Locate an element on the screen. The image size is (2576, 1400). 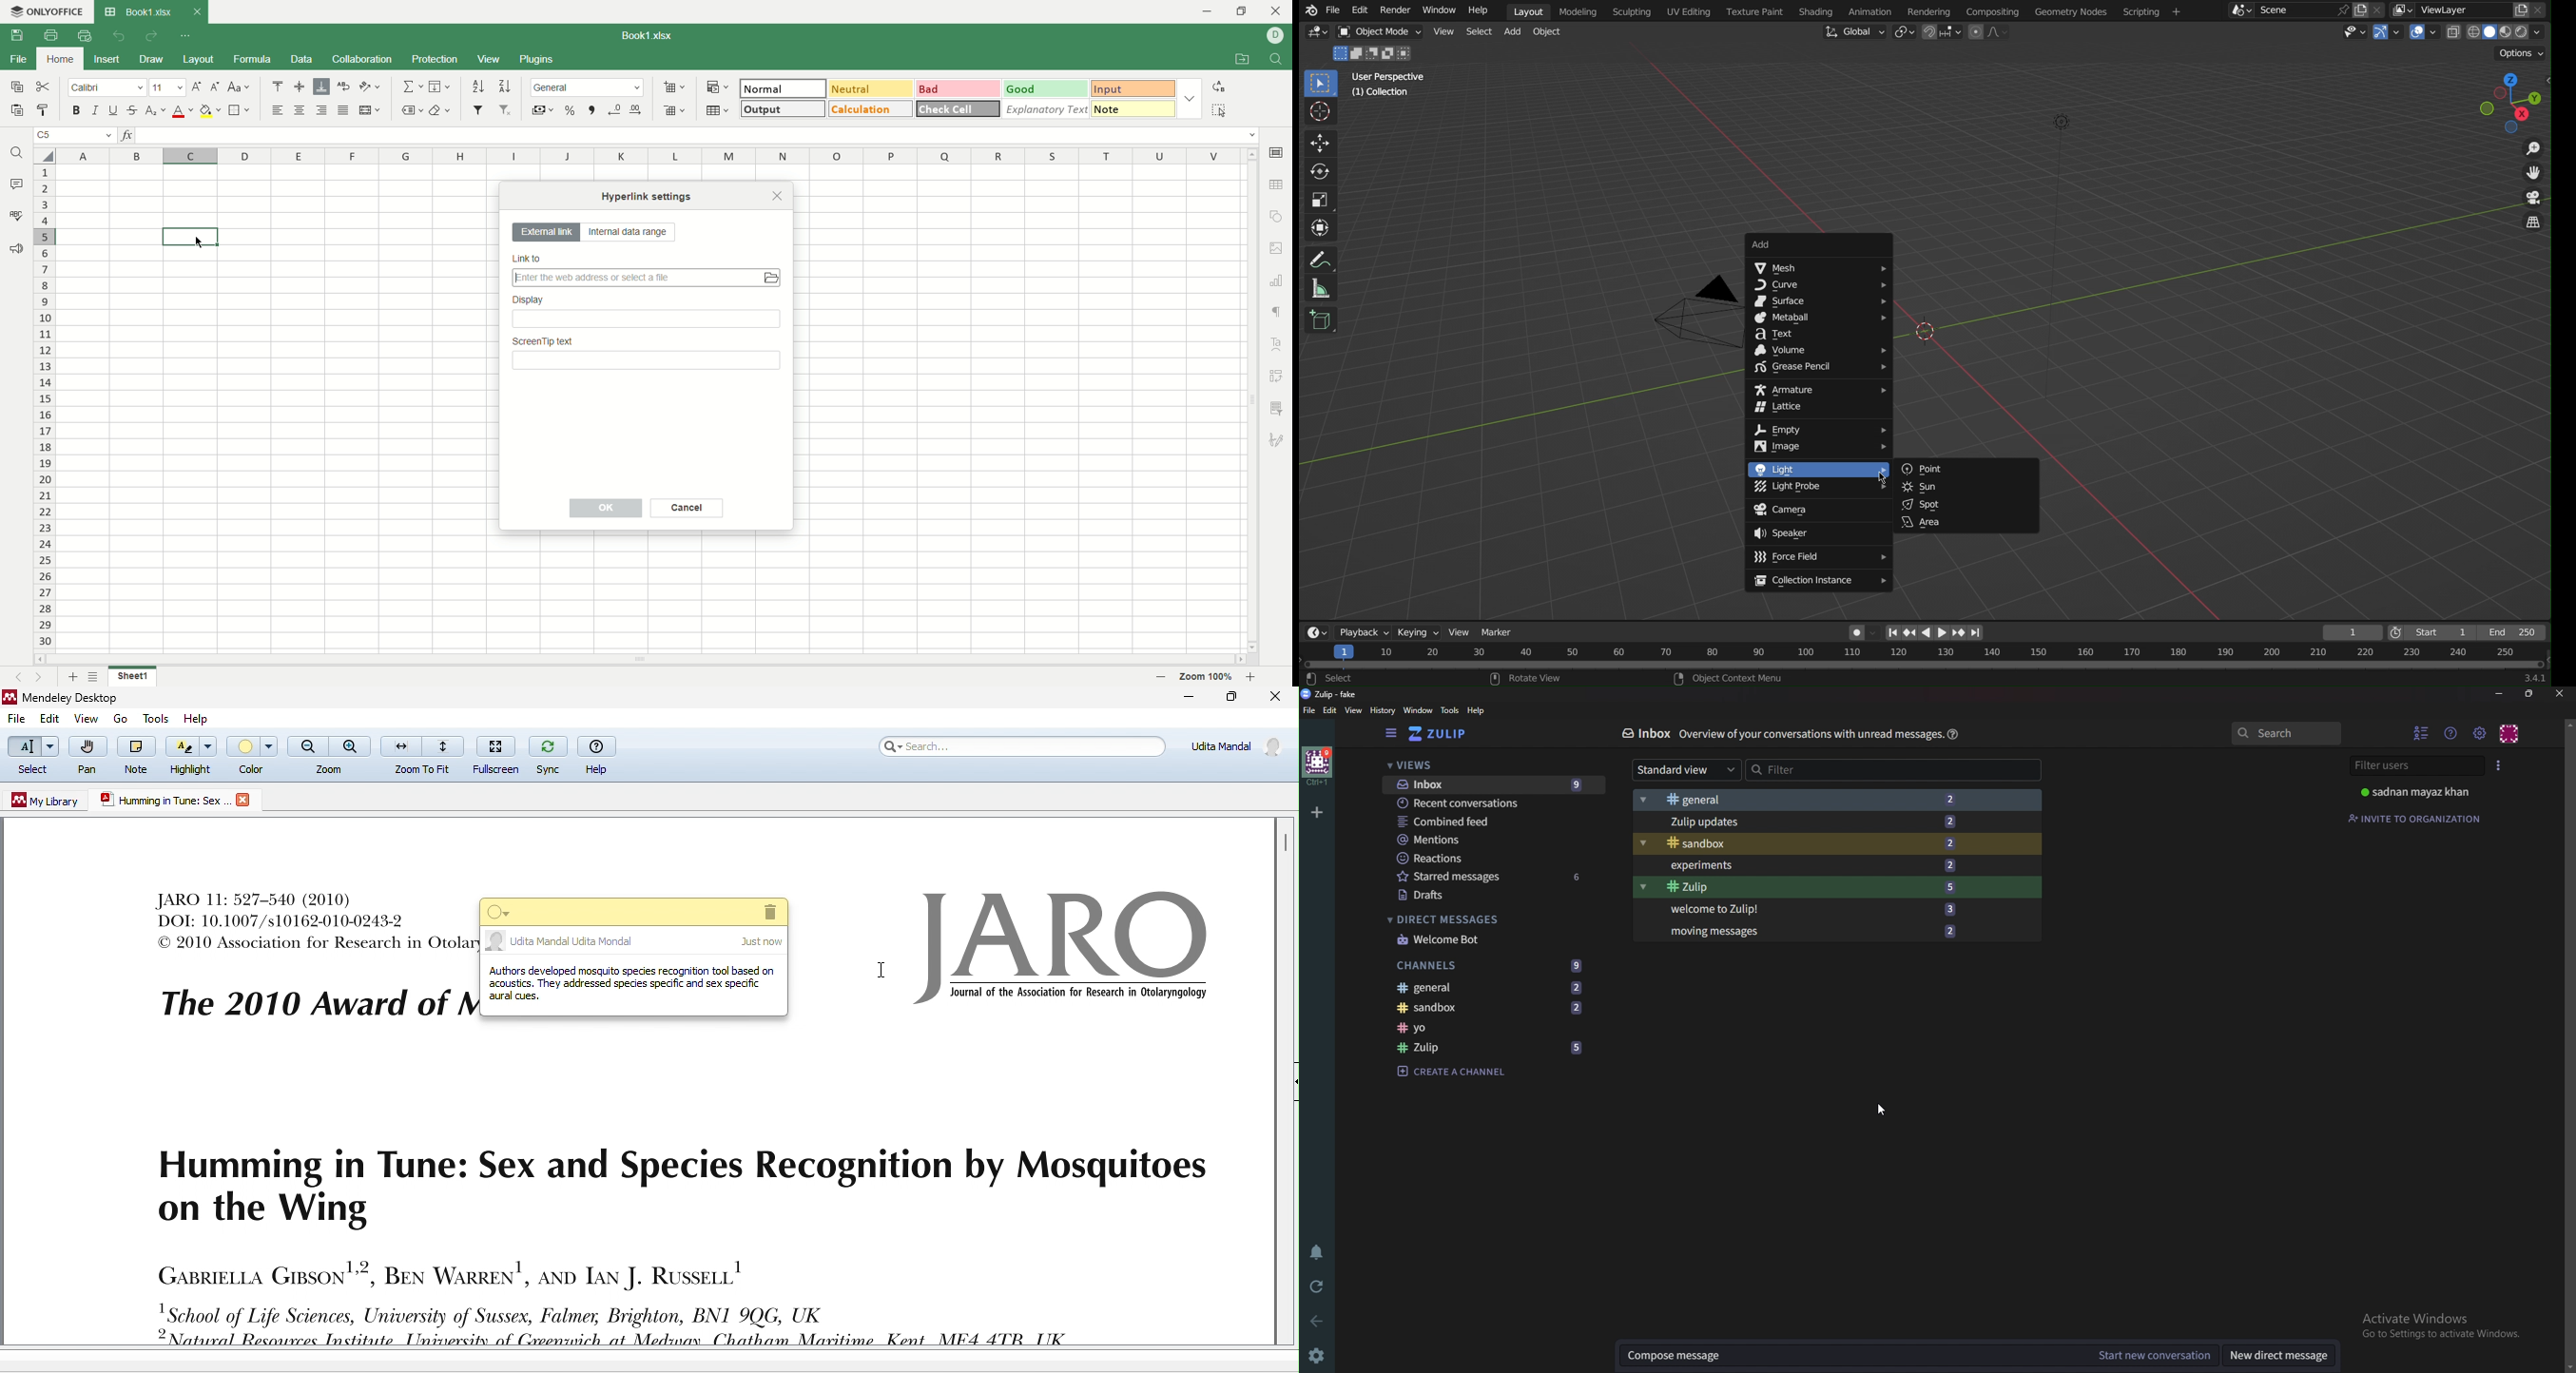
Recording is located at coordinates (1863, 632).